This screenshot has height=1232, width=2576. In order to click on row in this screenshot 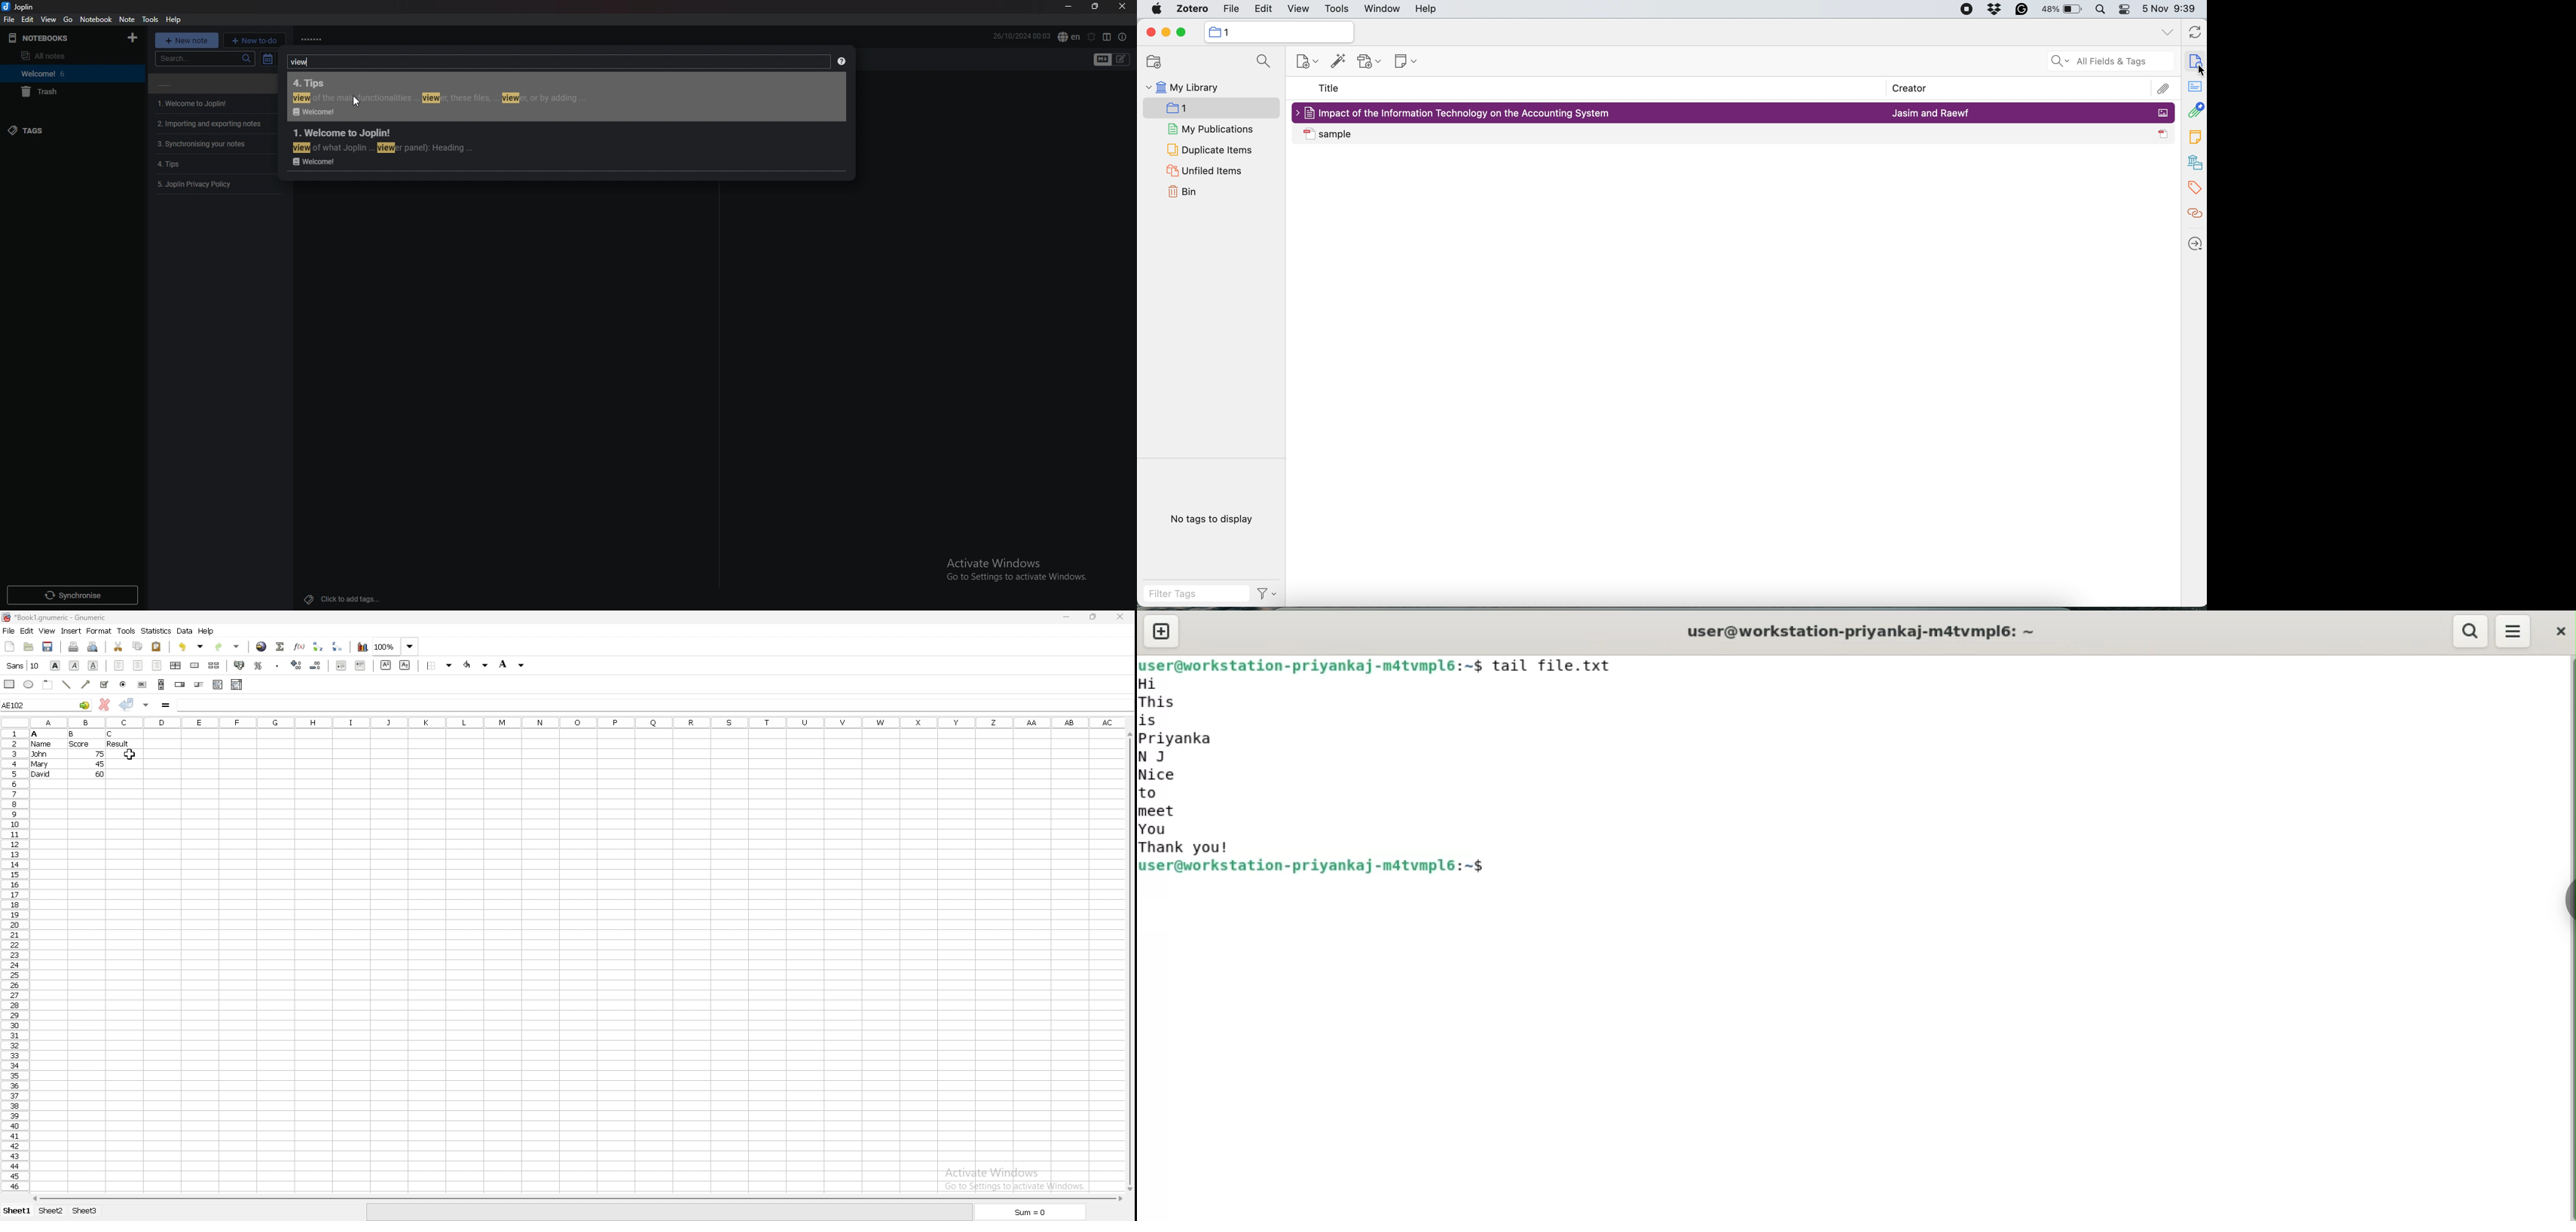, I will do `click(12, 961)`.